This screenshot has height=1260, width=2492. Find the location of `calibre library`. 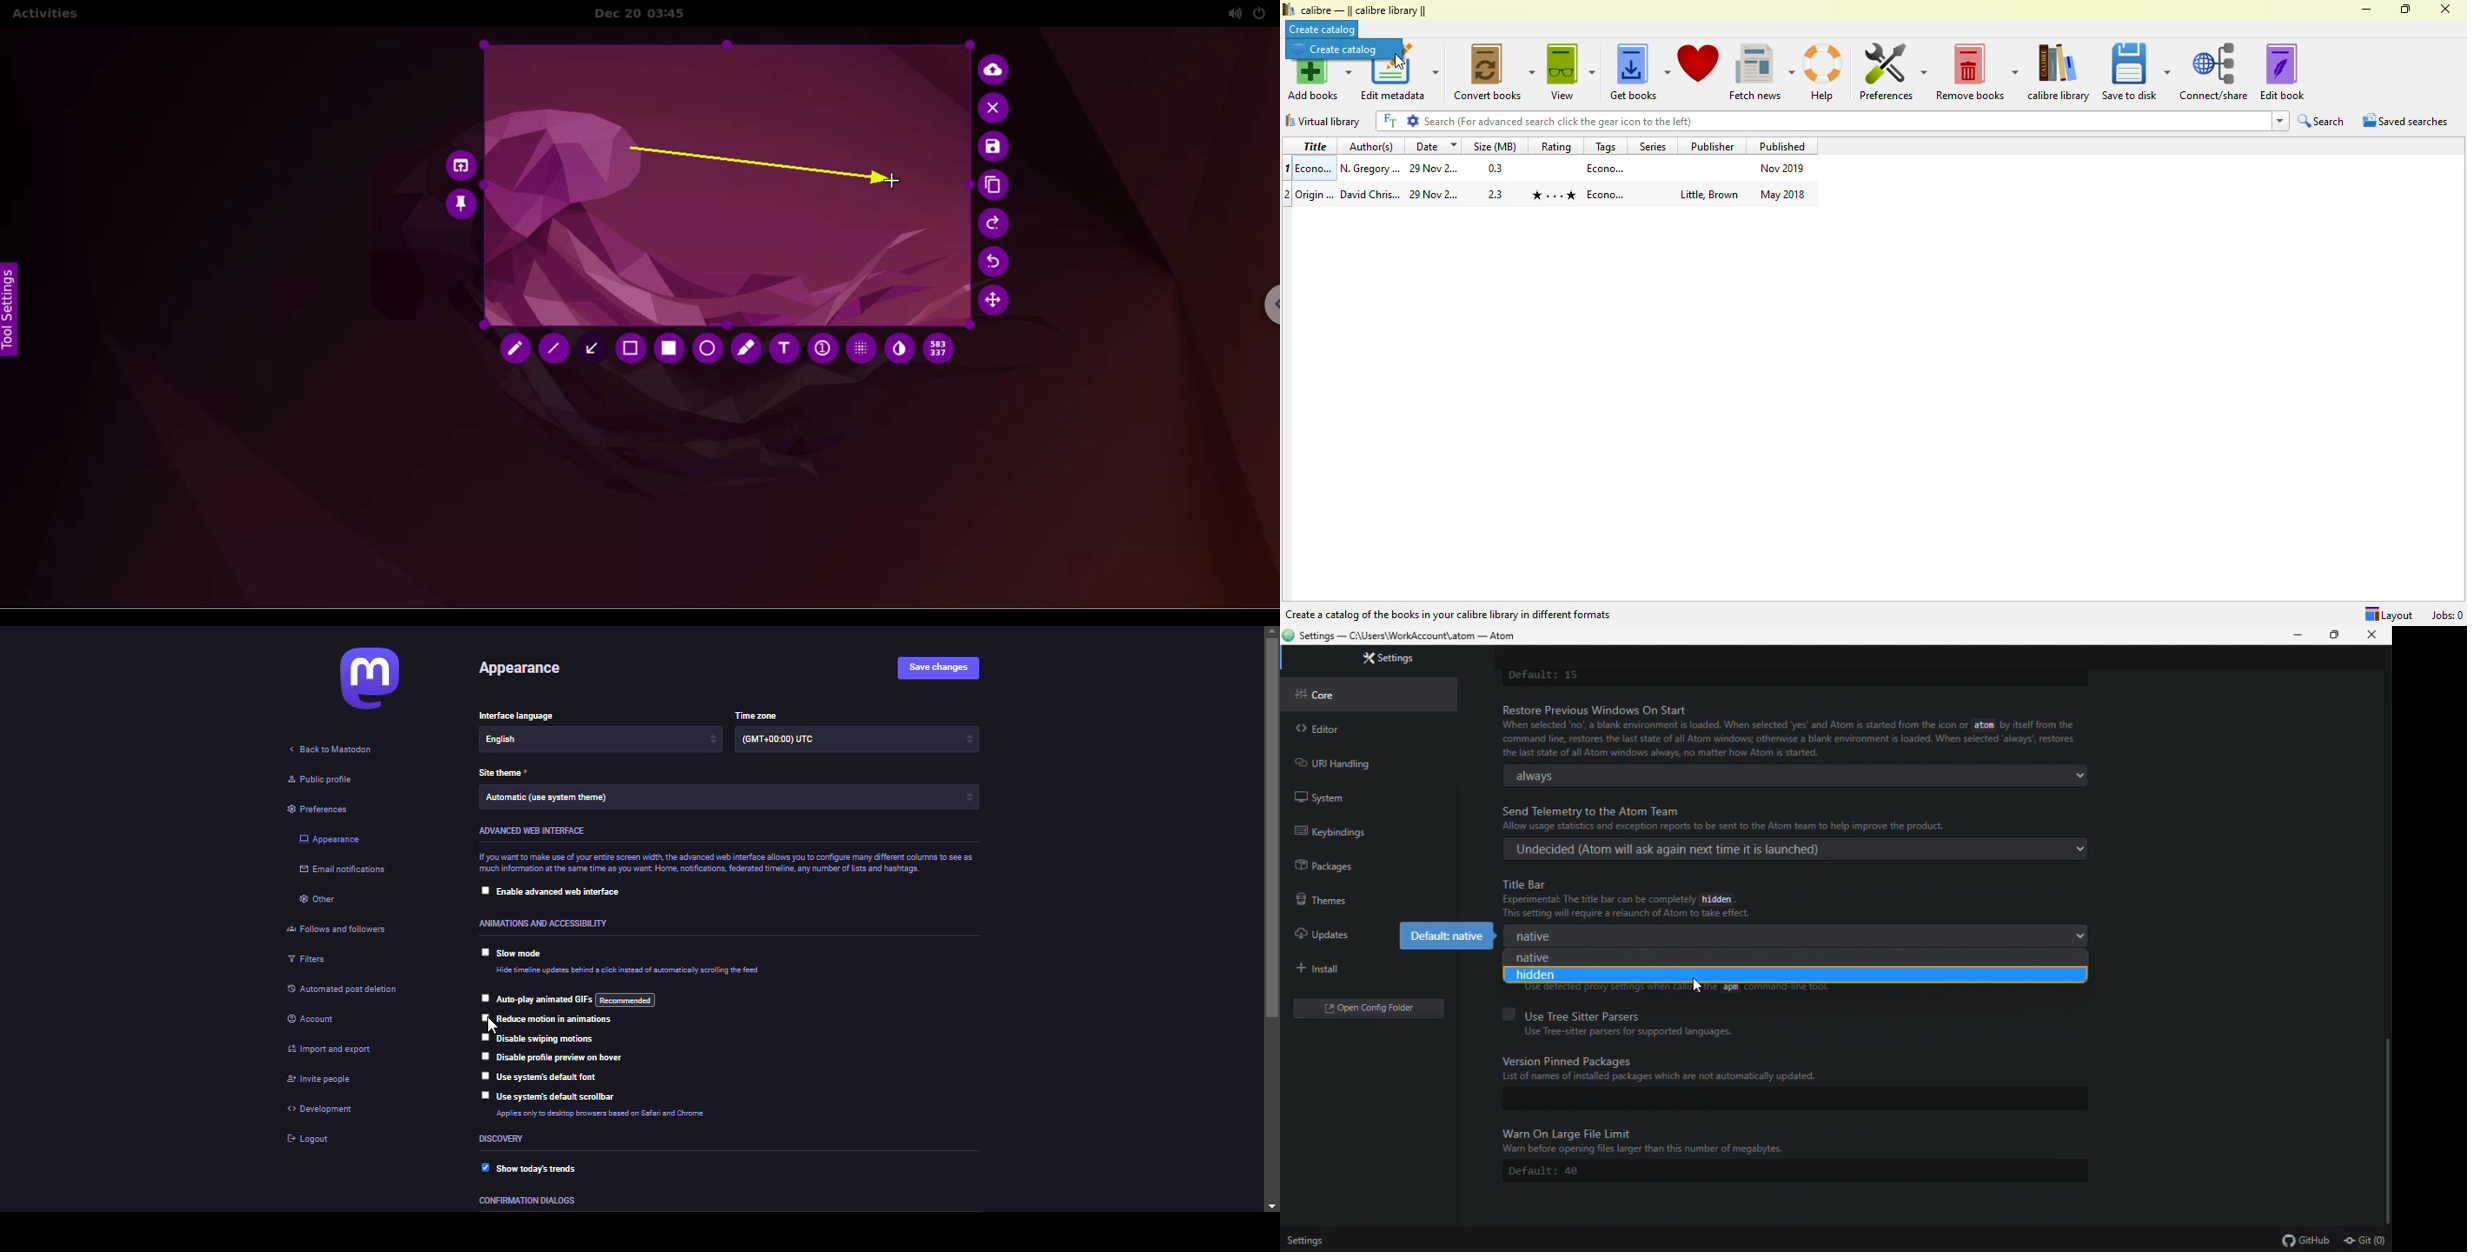

calibre library is located at coordinates (2060, 71).